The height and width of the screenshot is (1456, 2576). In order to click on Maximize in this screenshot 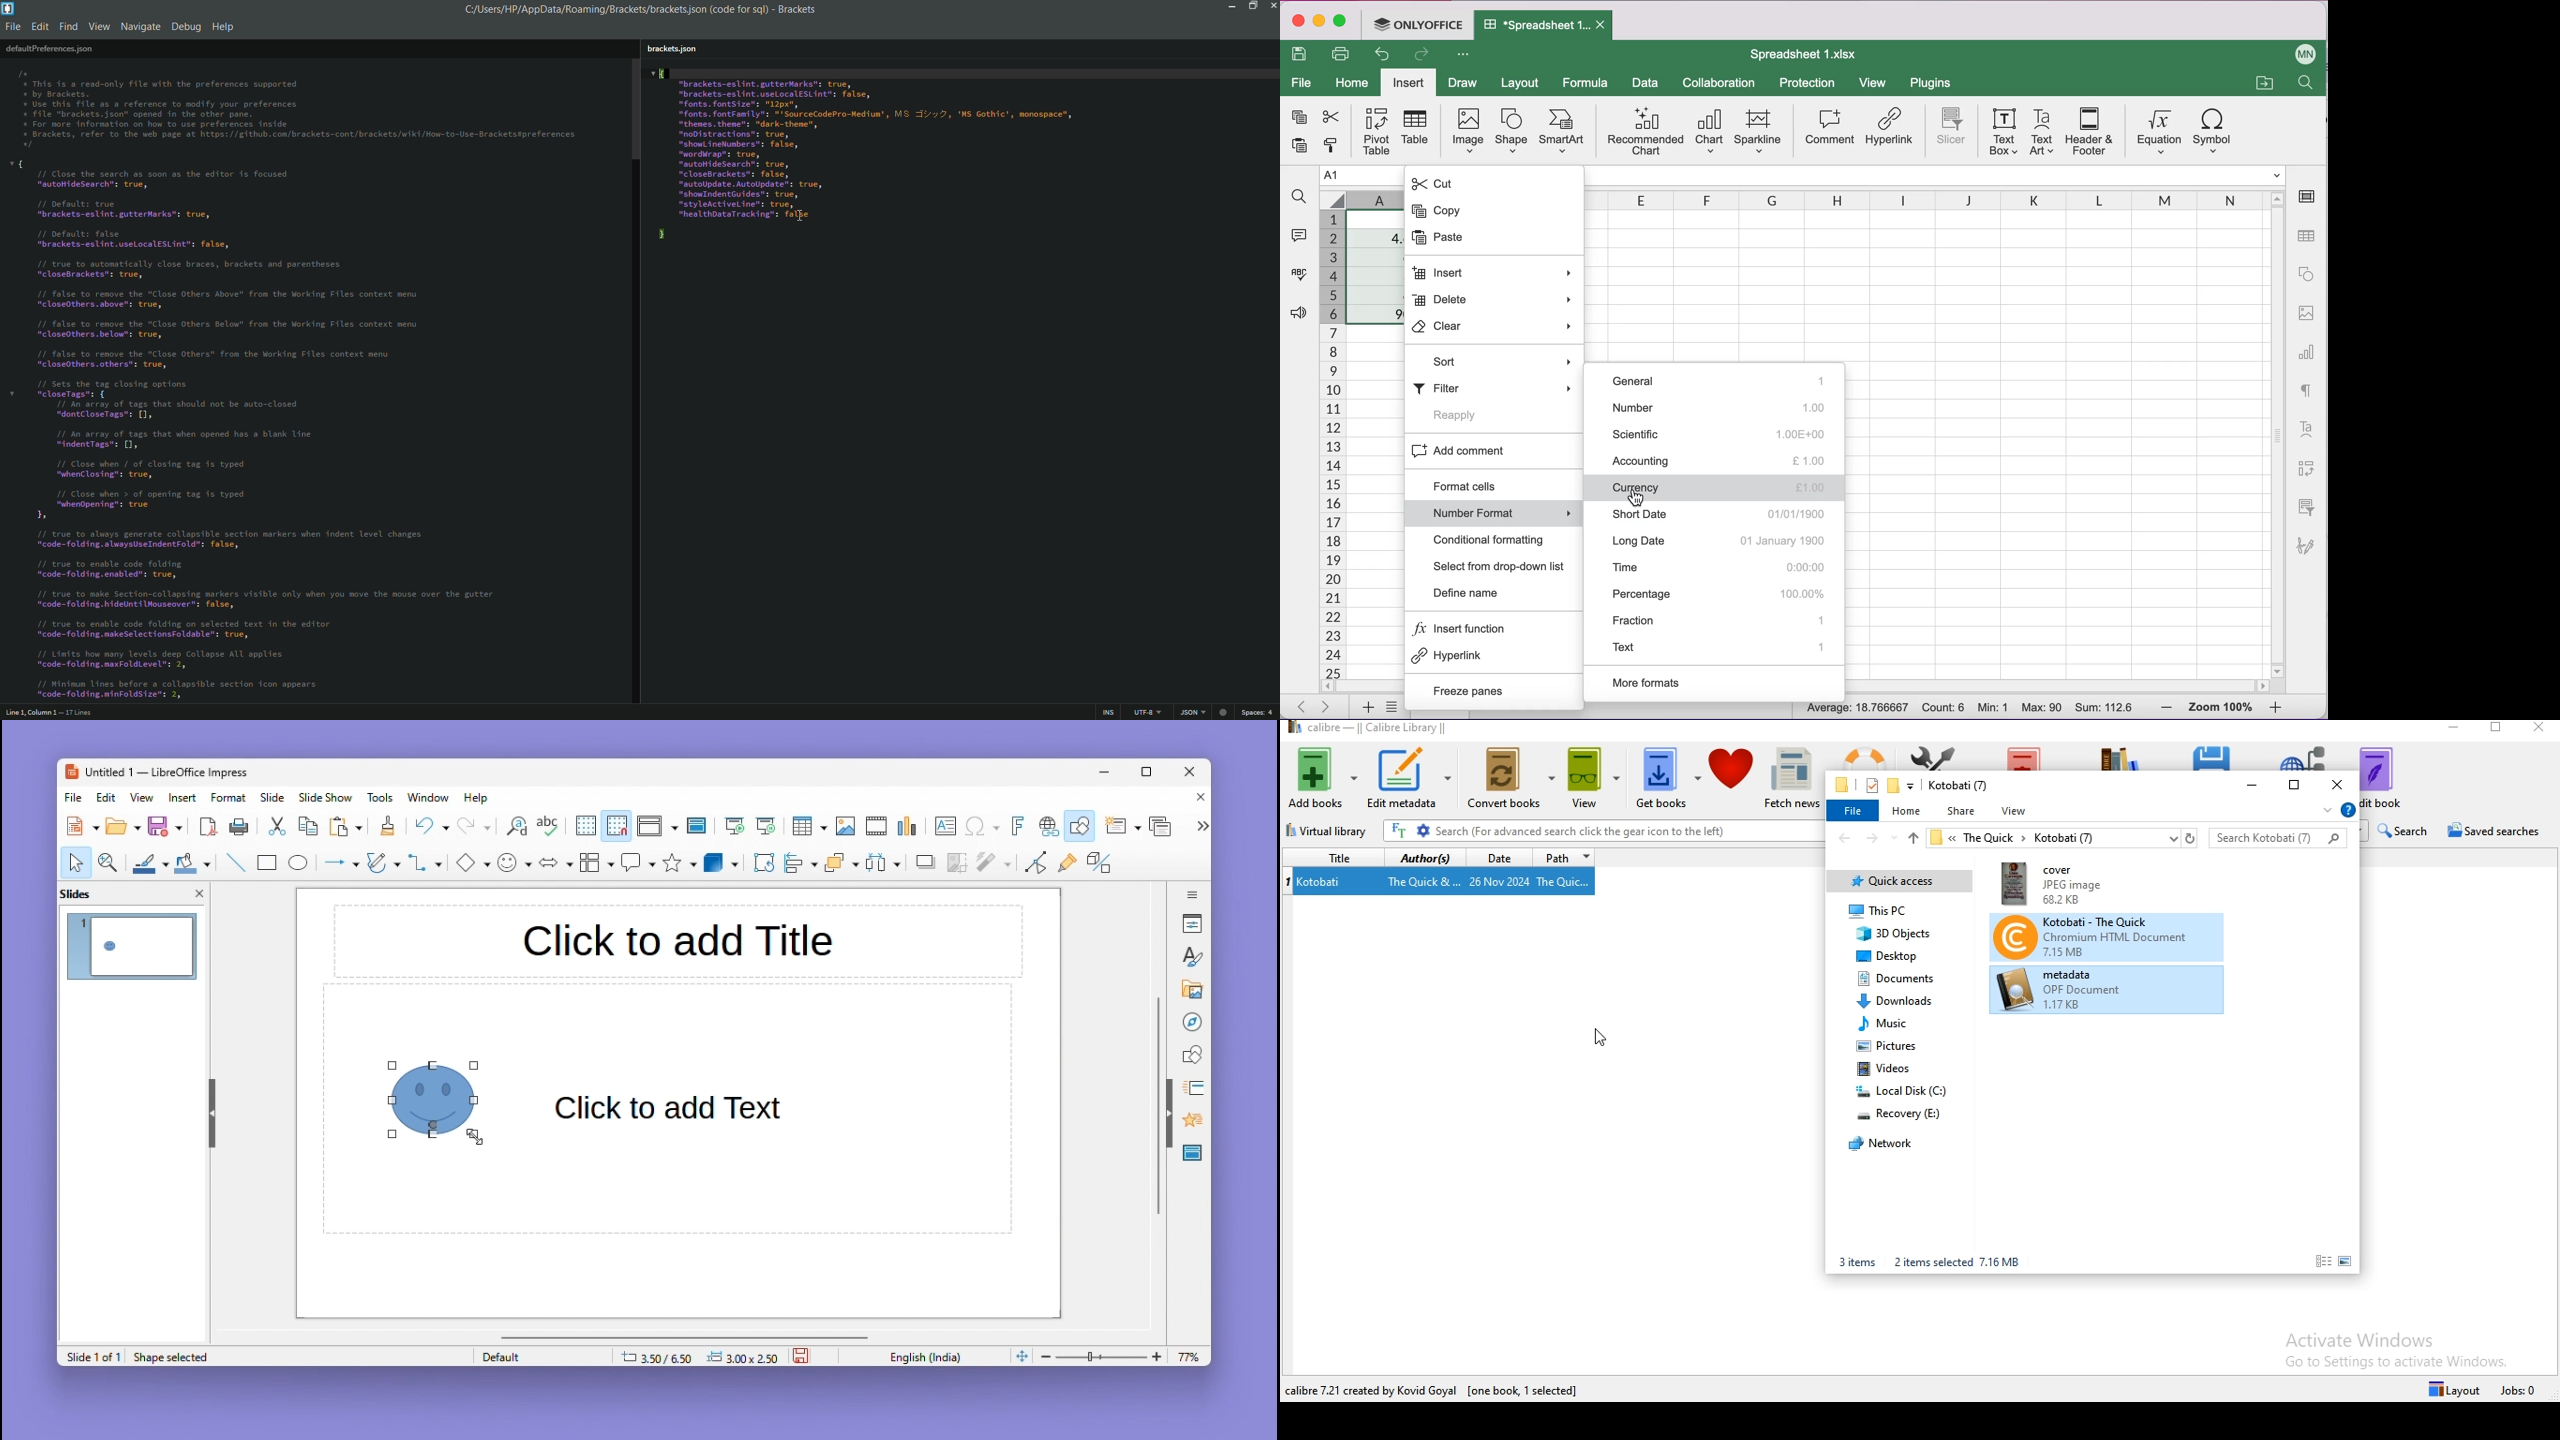, I will do `click(1150, 775)`.